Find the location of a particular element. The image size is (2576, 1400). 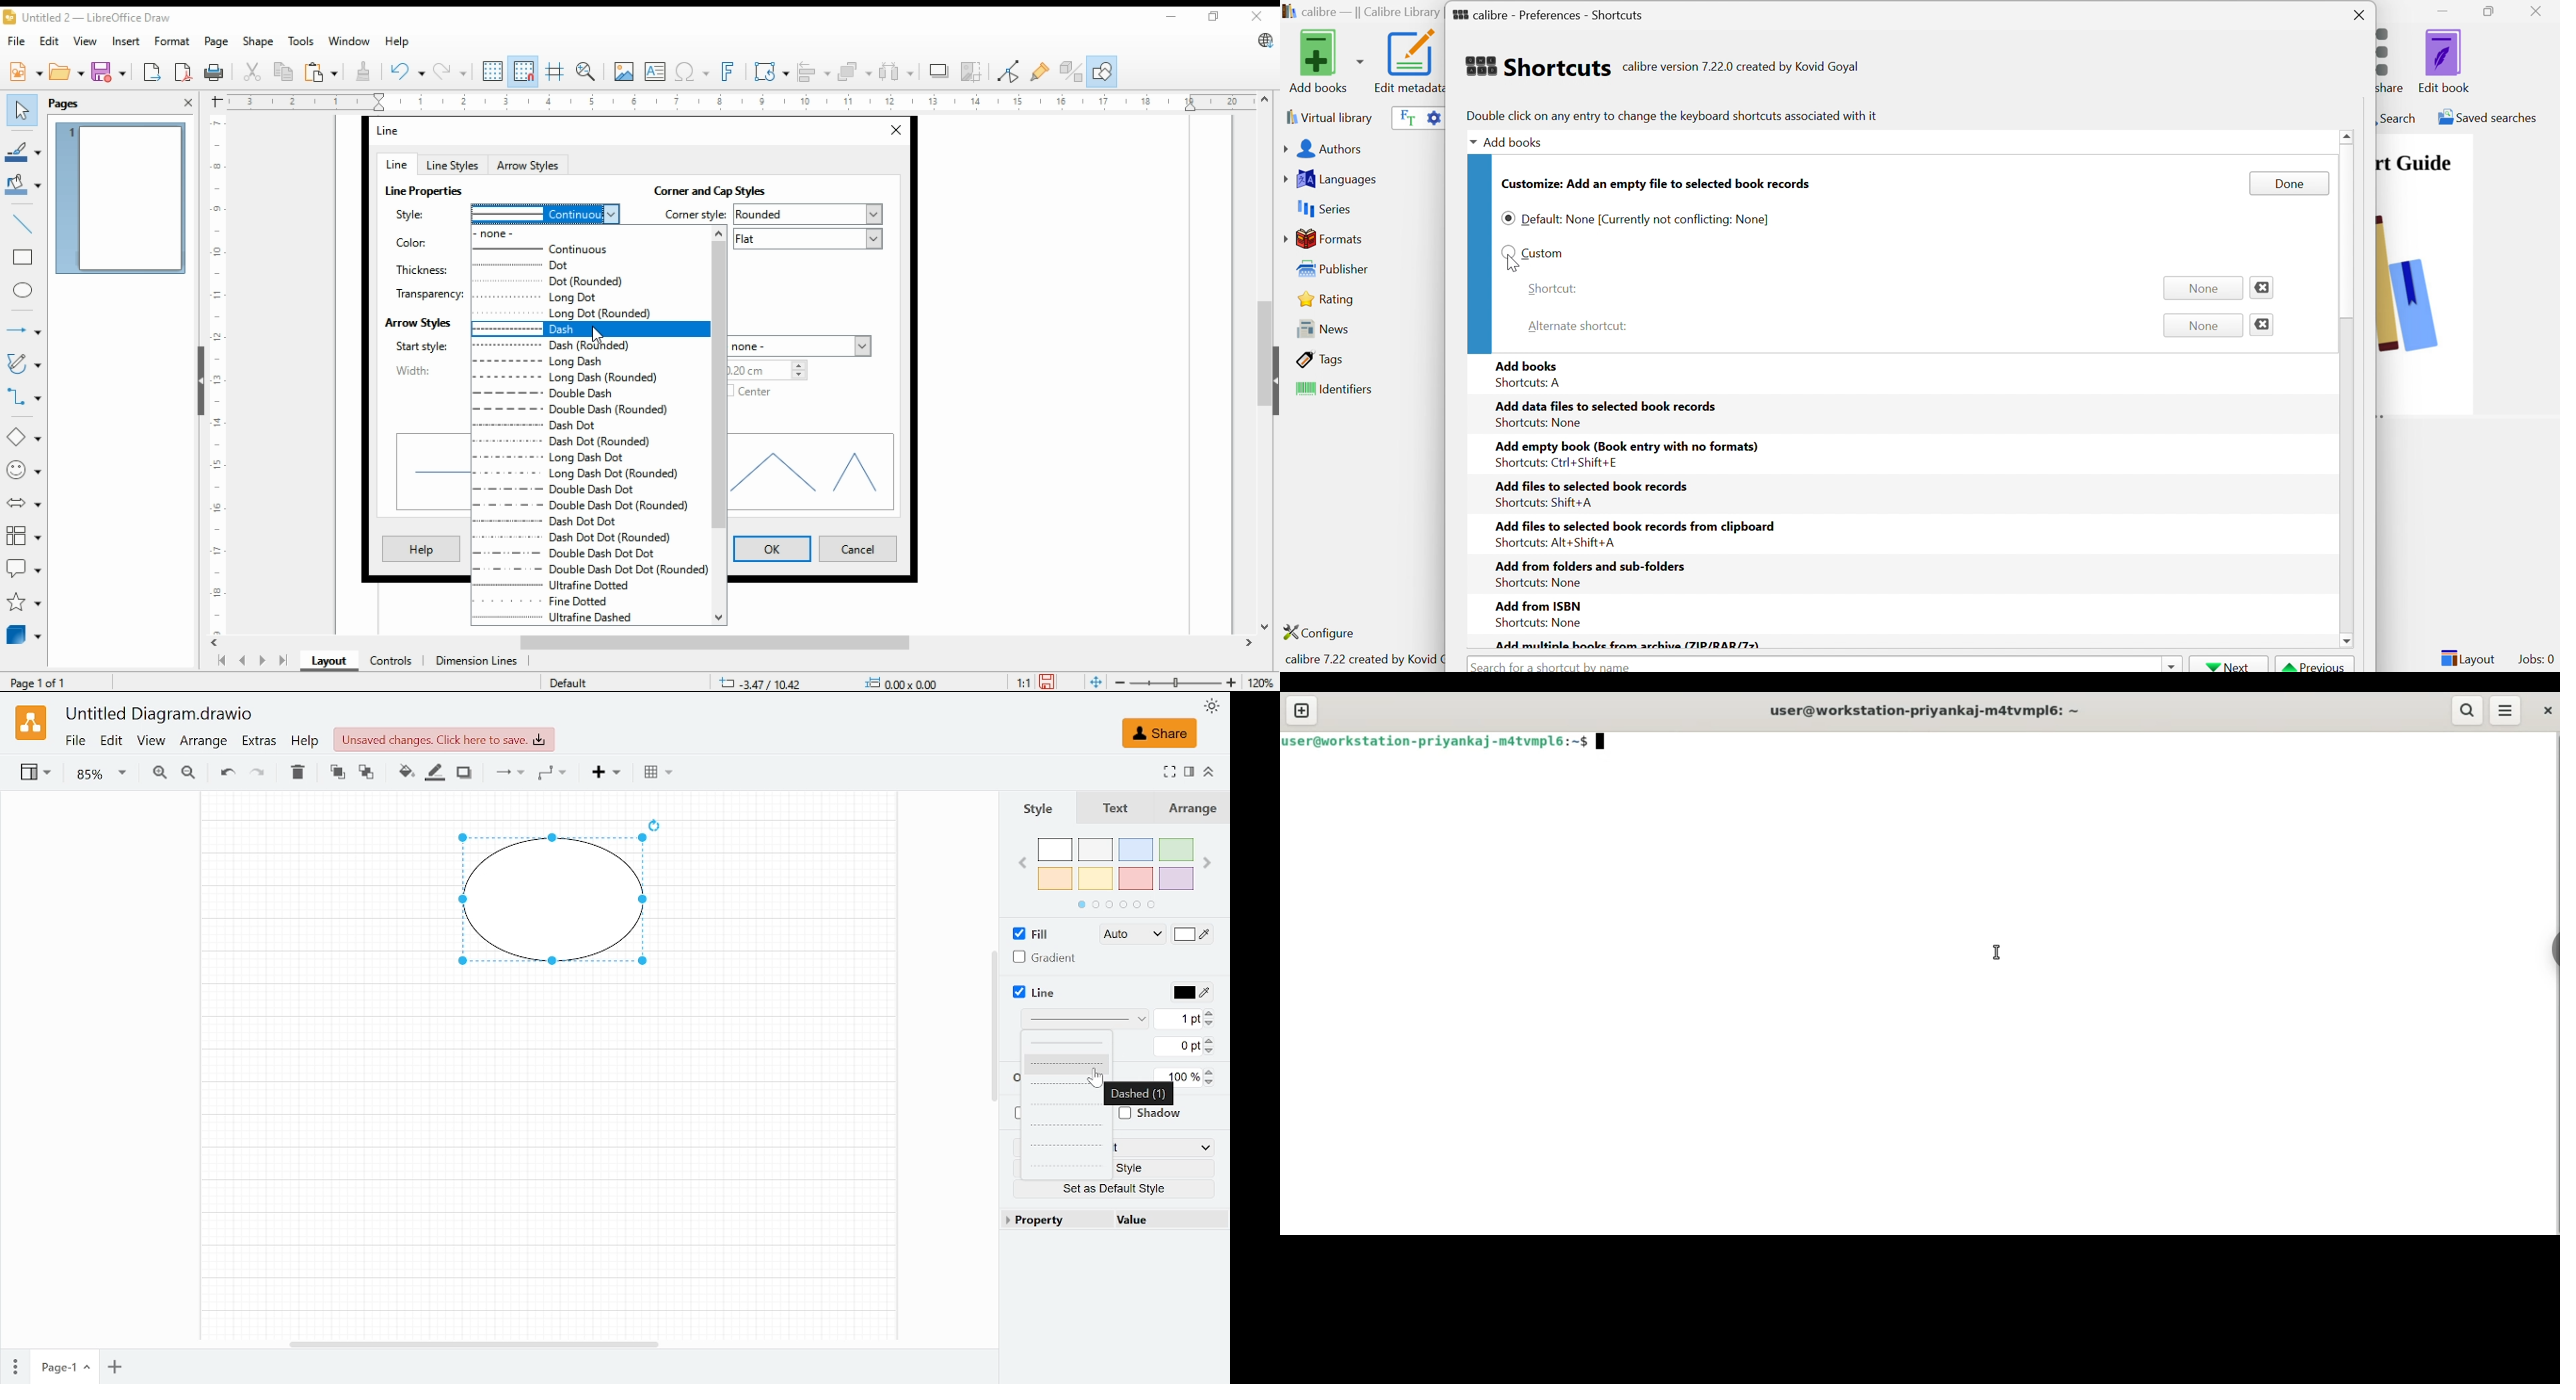

Shadow is located at coordinates (1152, 1115).